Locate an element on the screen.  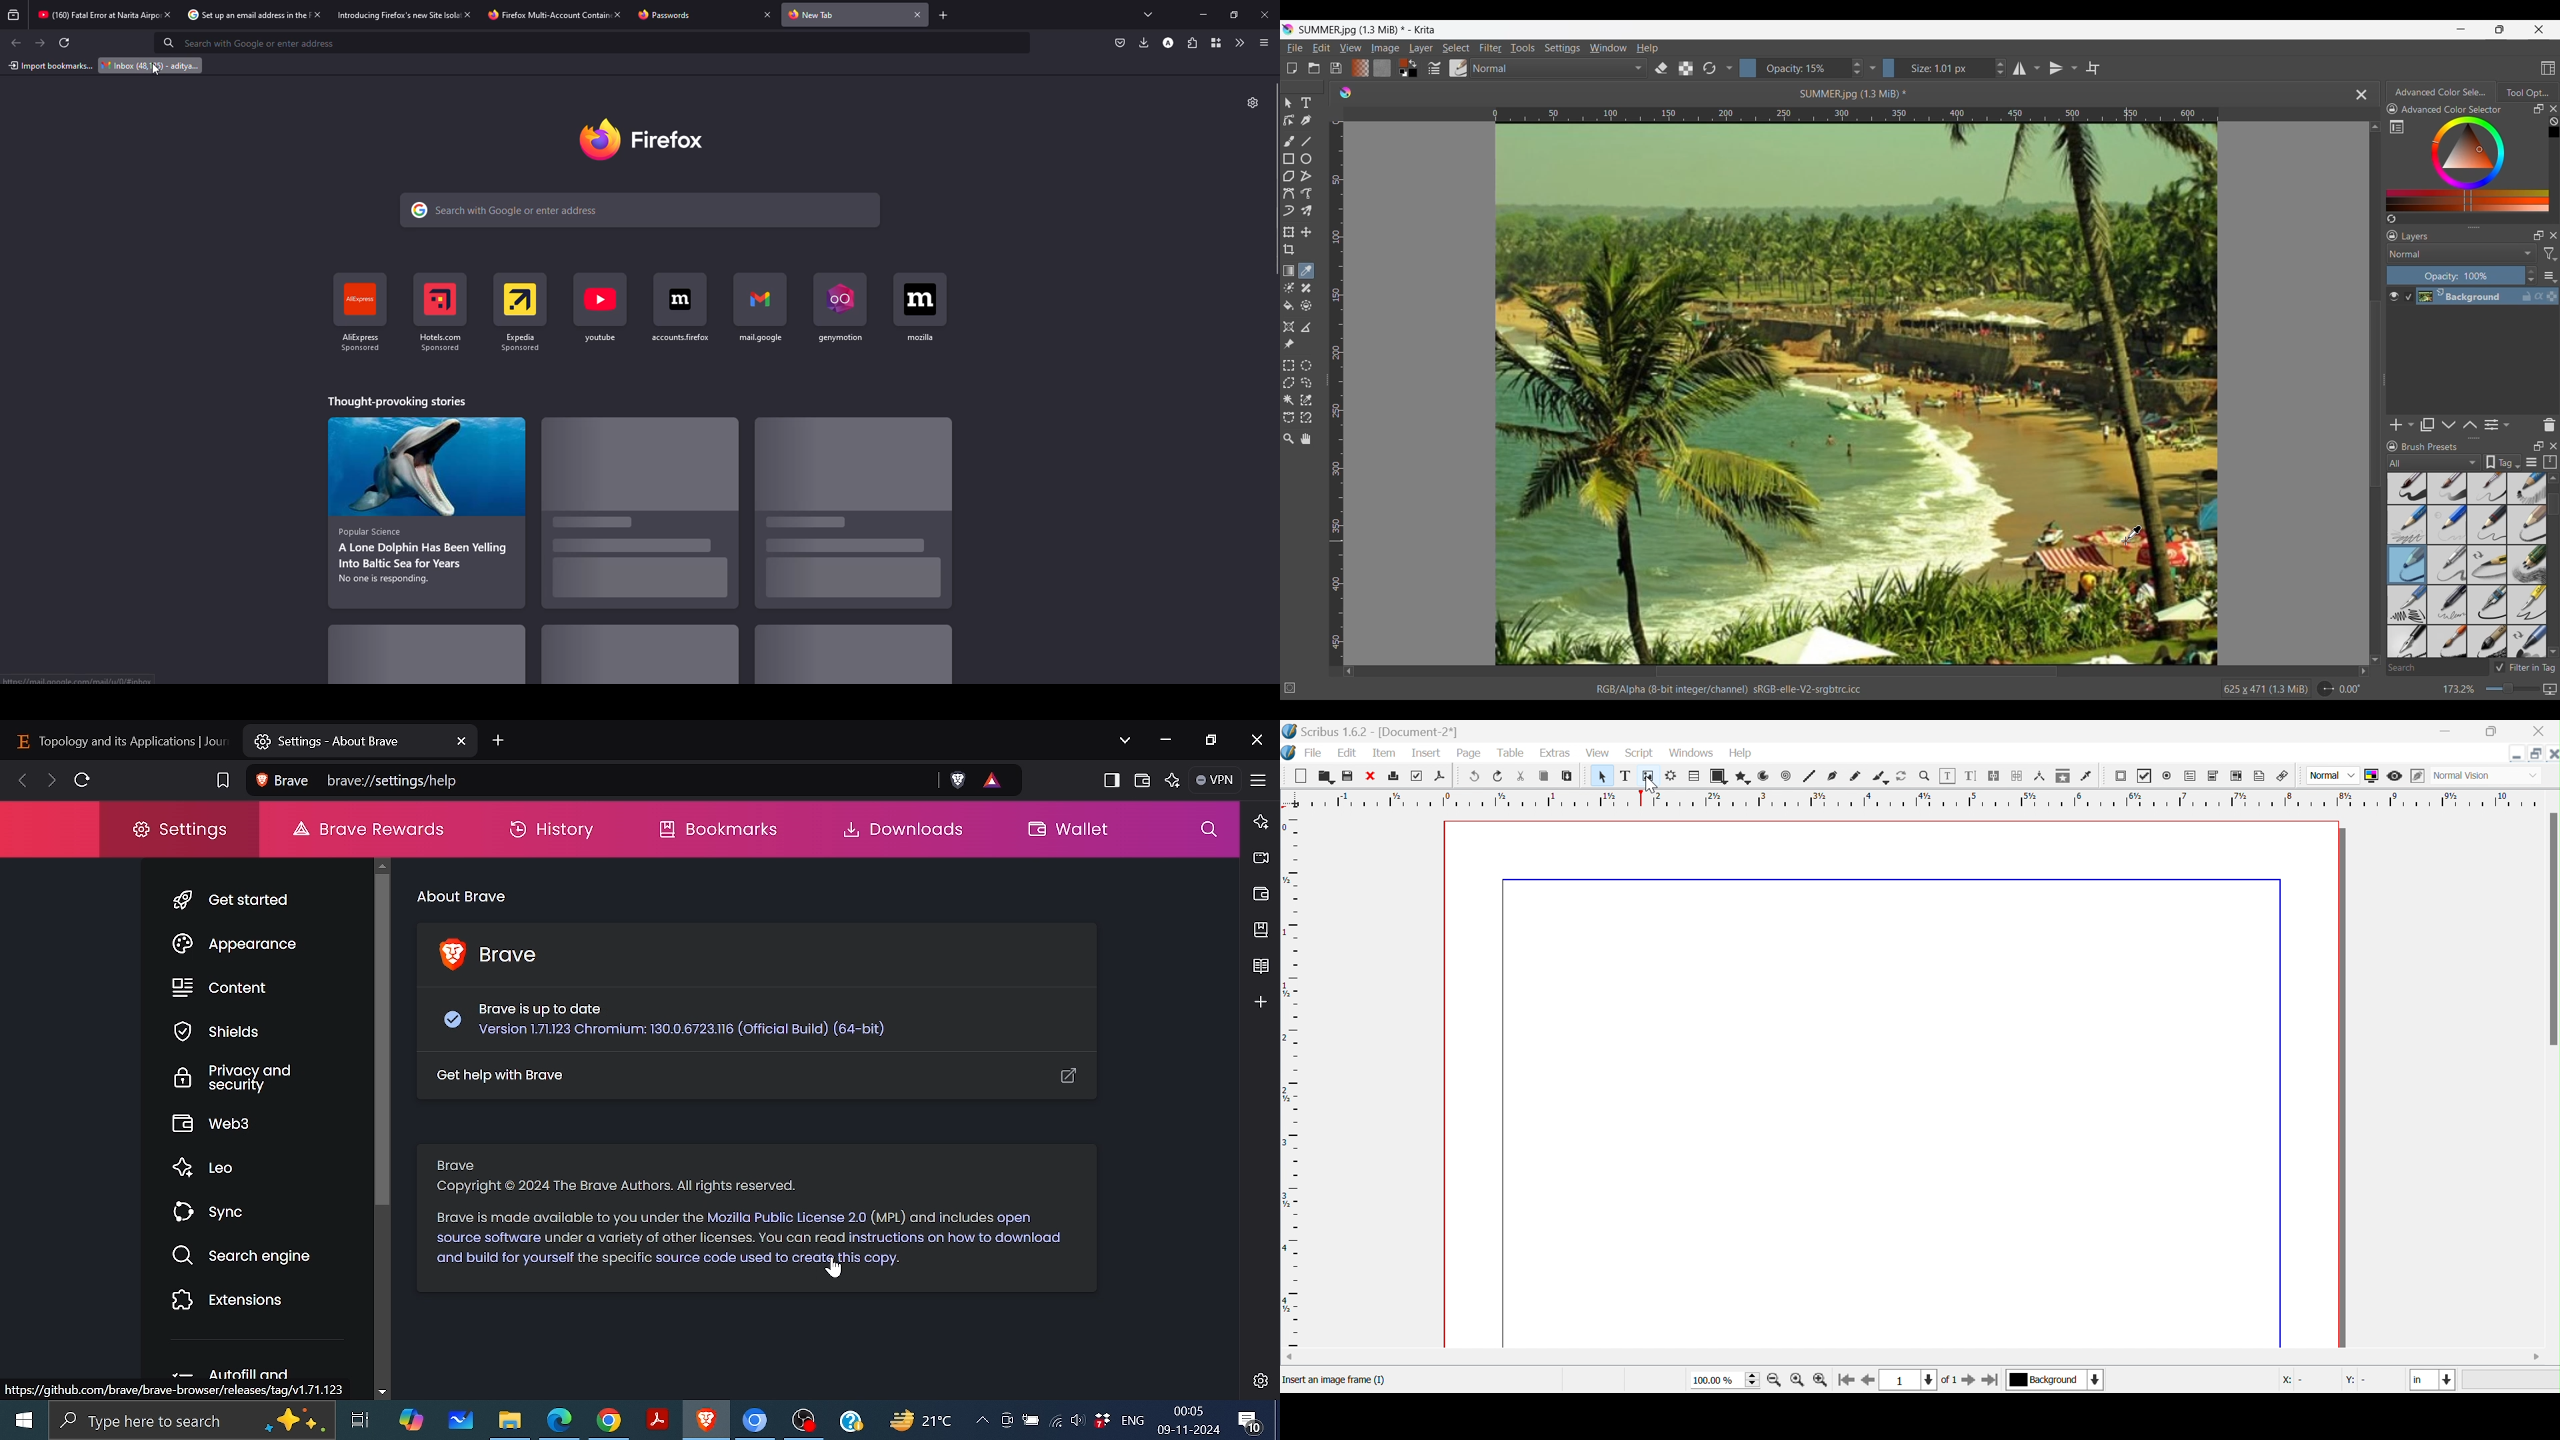
back is located at coordinates (17, 43).